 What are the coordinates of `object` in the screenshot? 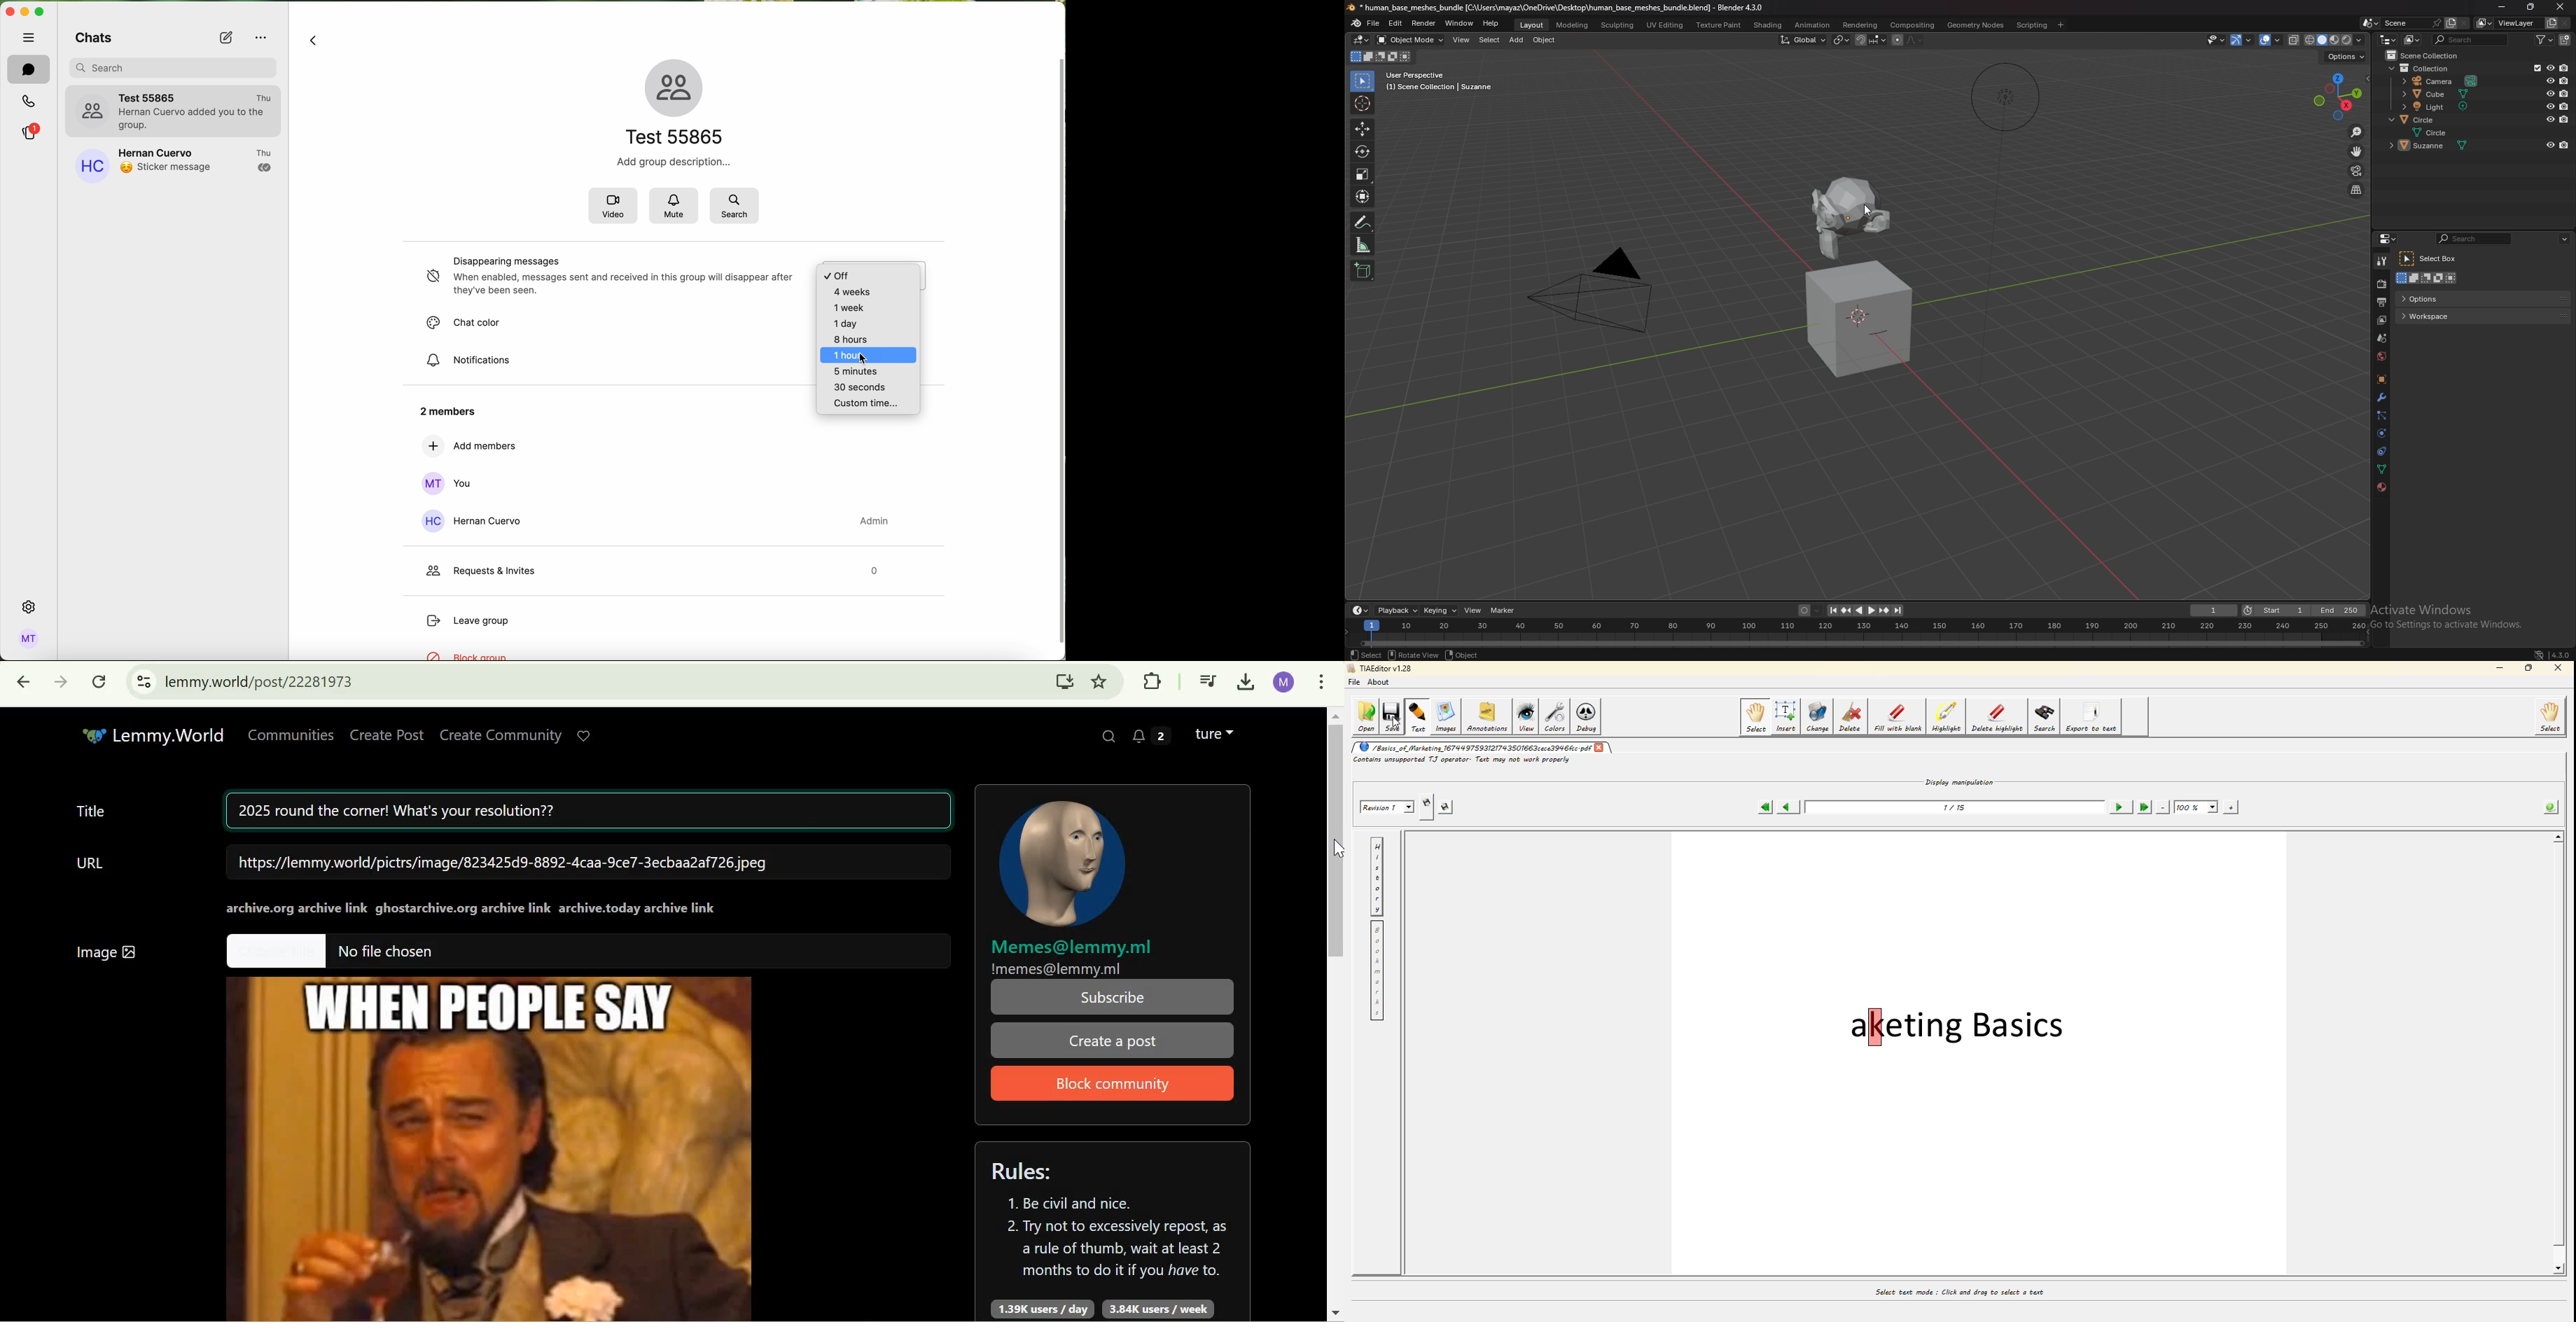 It's located at (1546, 39).